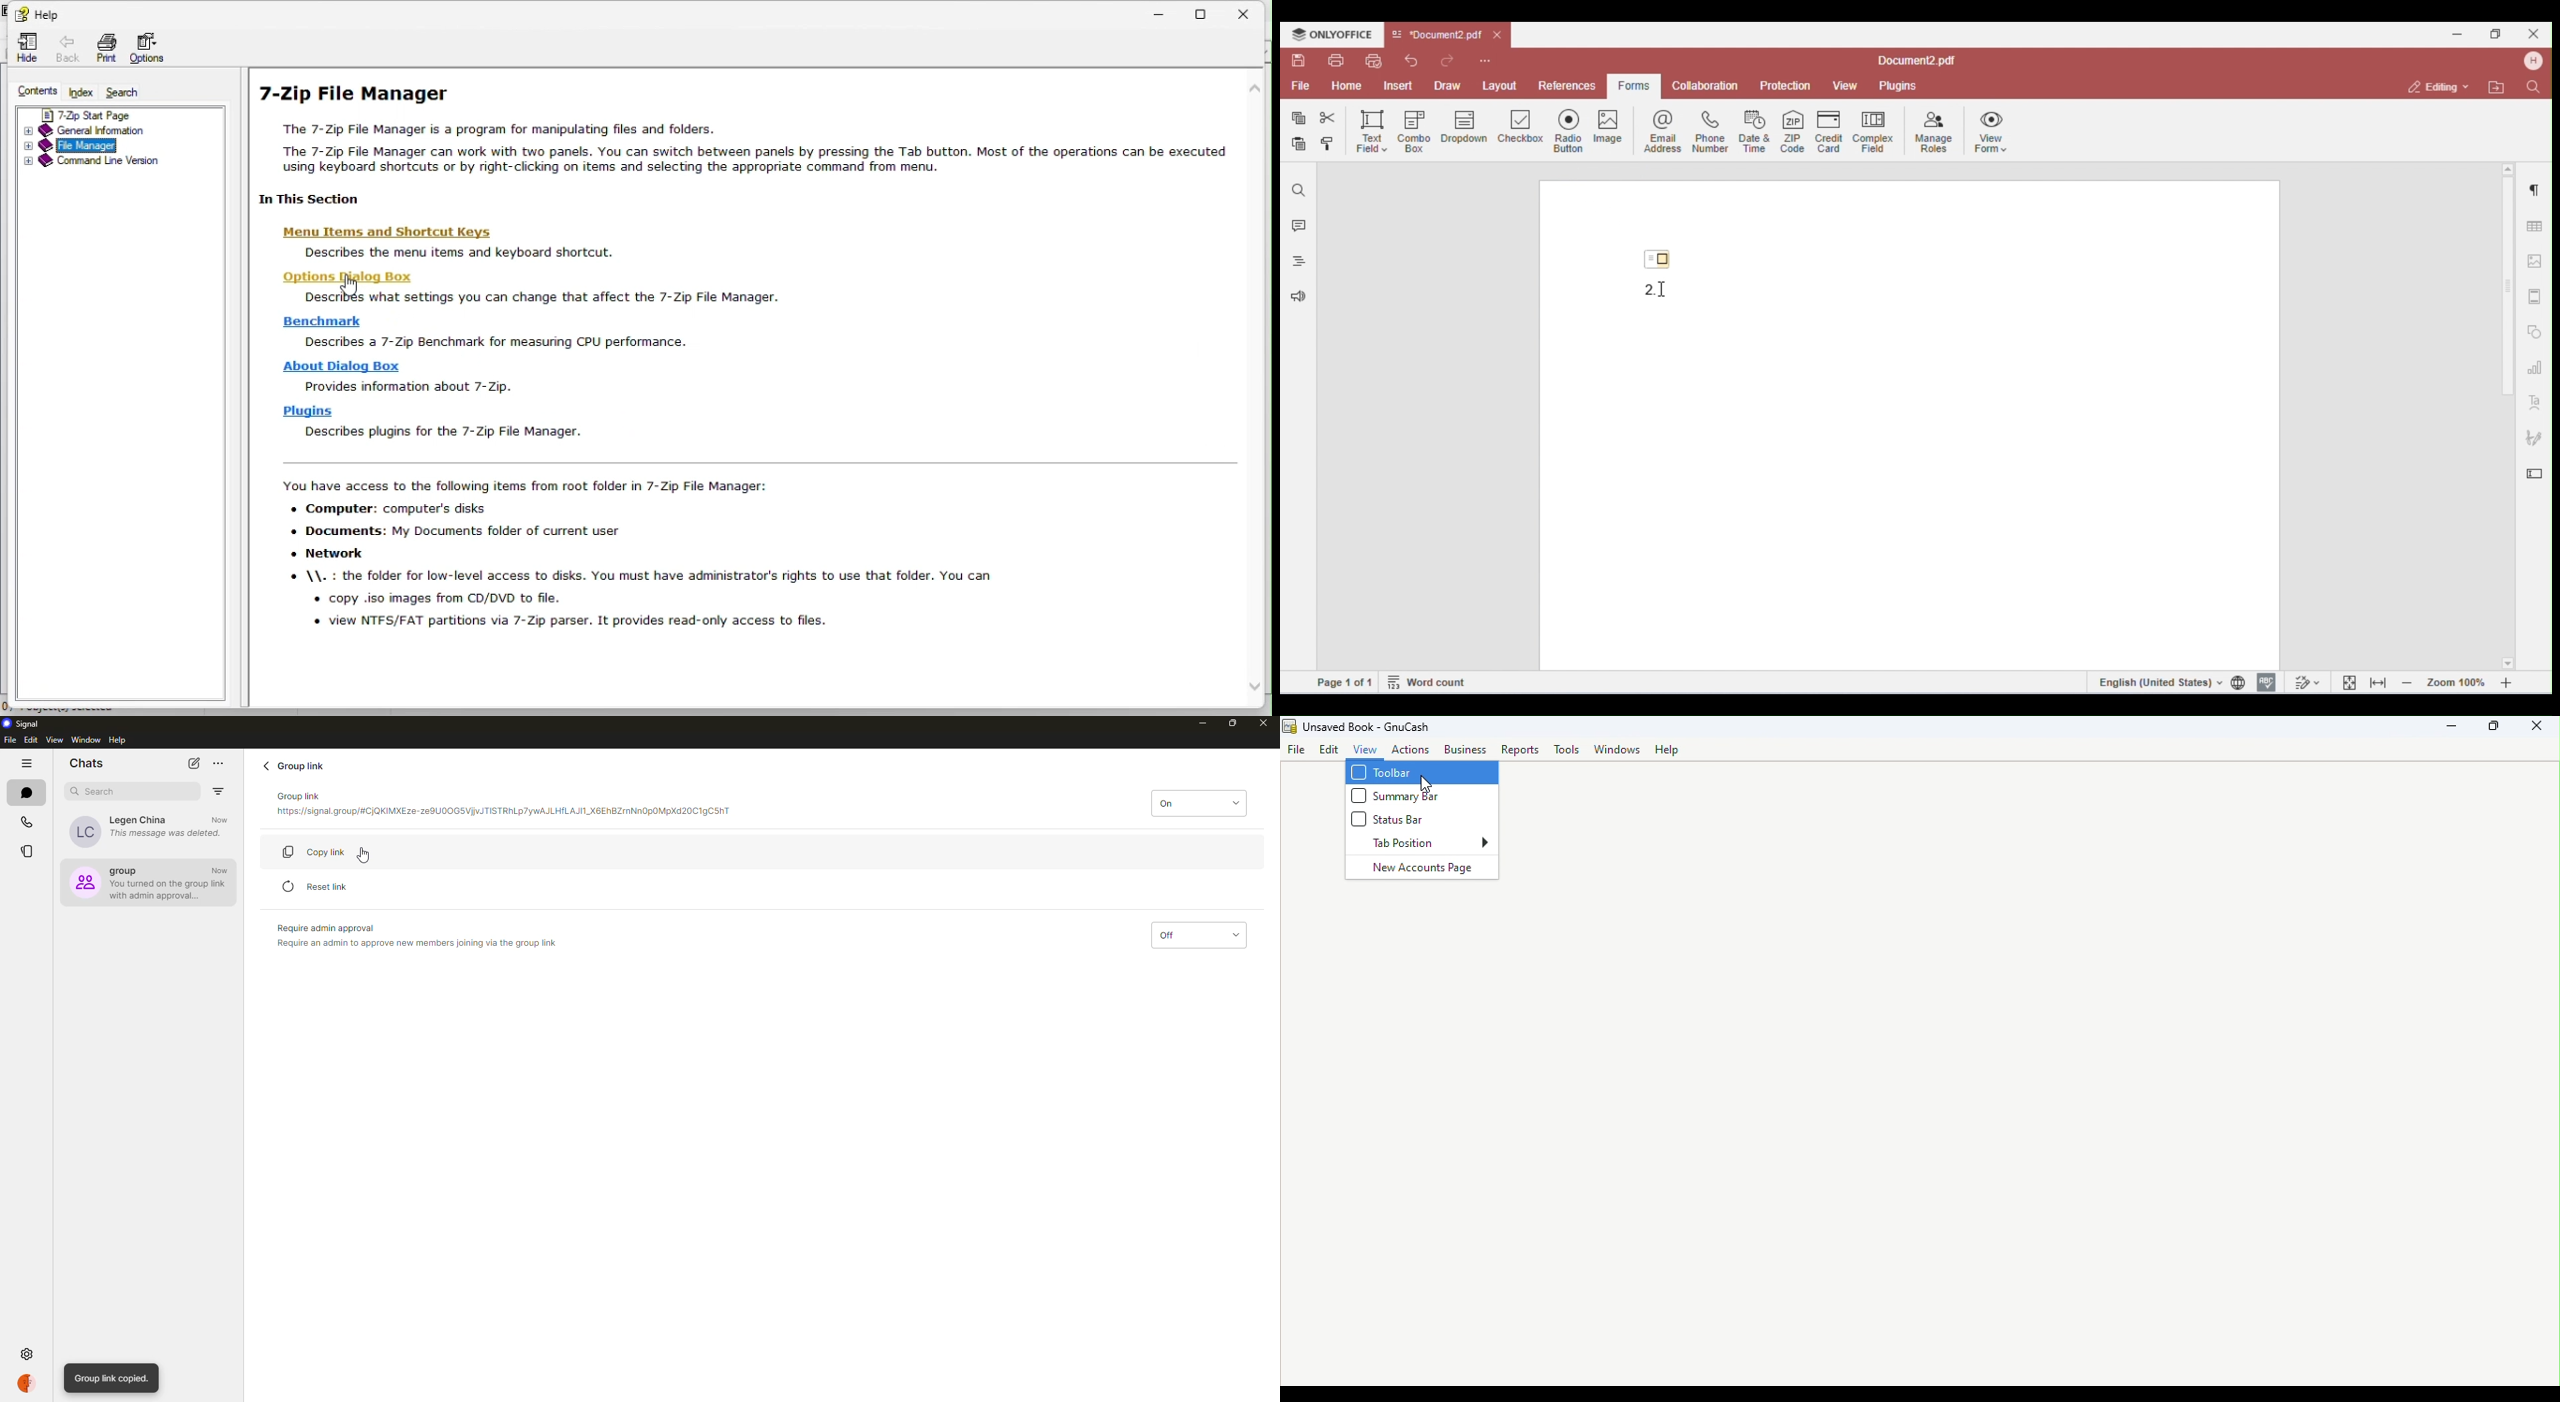 This screenshot has height=1428, width=2576. Describe the element at coordinates (416, 935) in the screenshot. I see `require admin approval` at that location.